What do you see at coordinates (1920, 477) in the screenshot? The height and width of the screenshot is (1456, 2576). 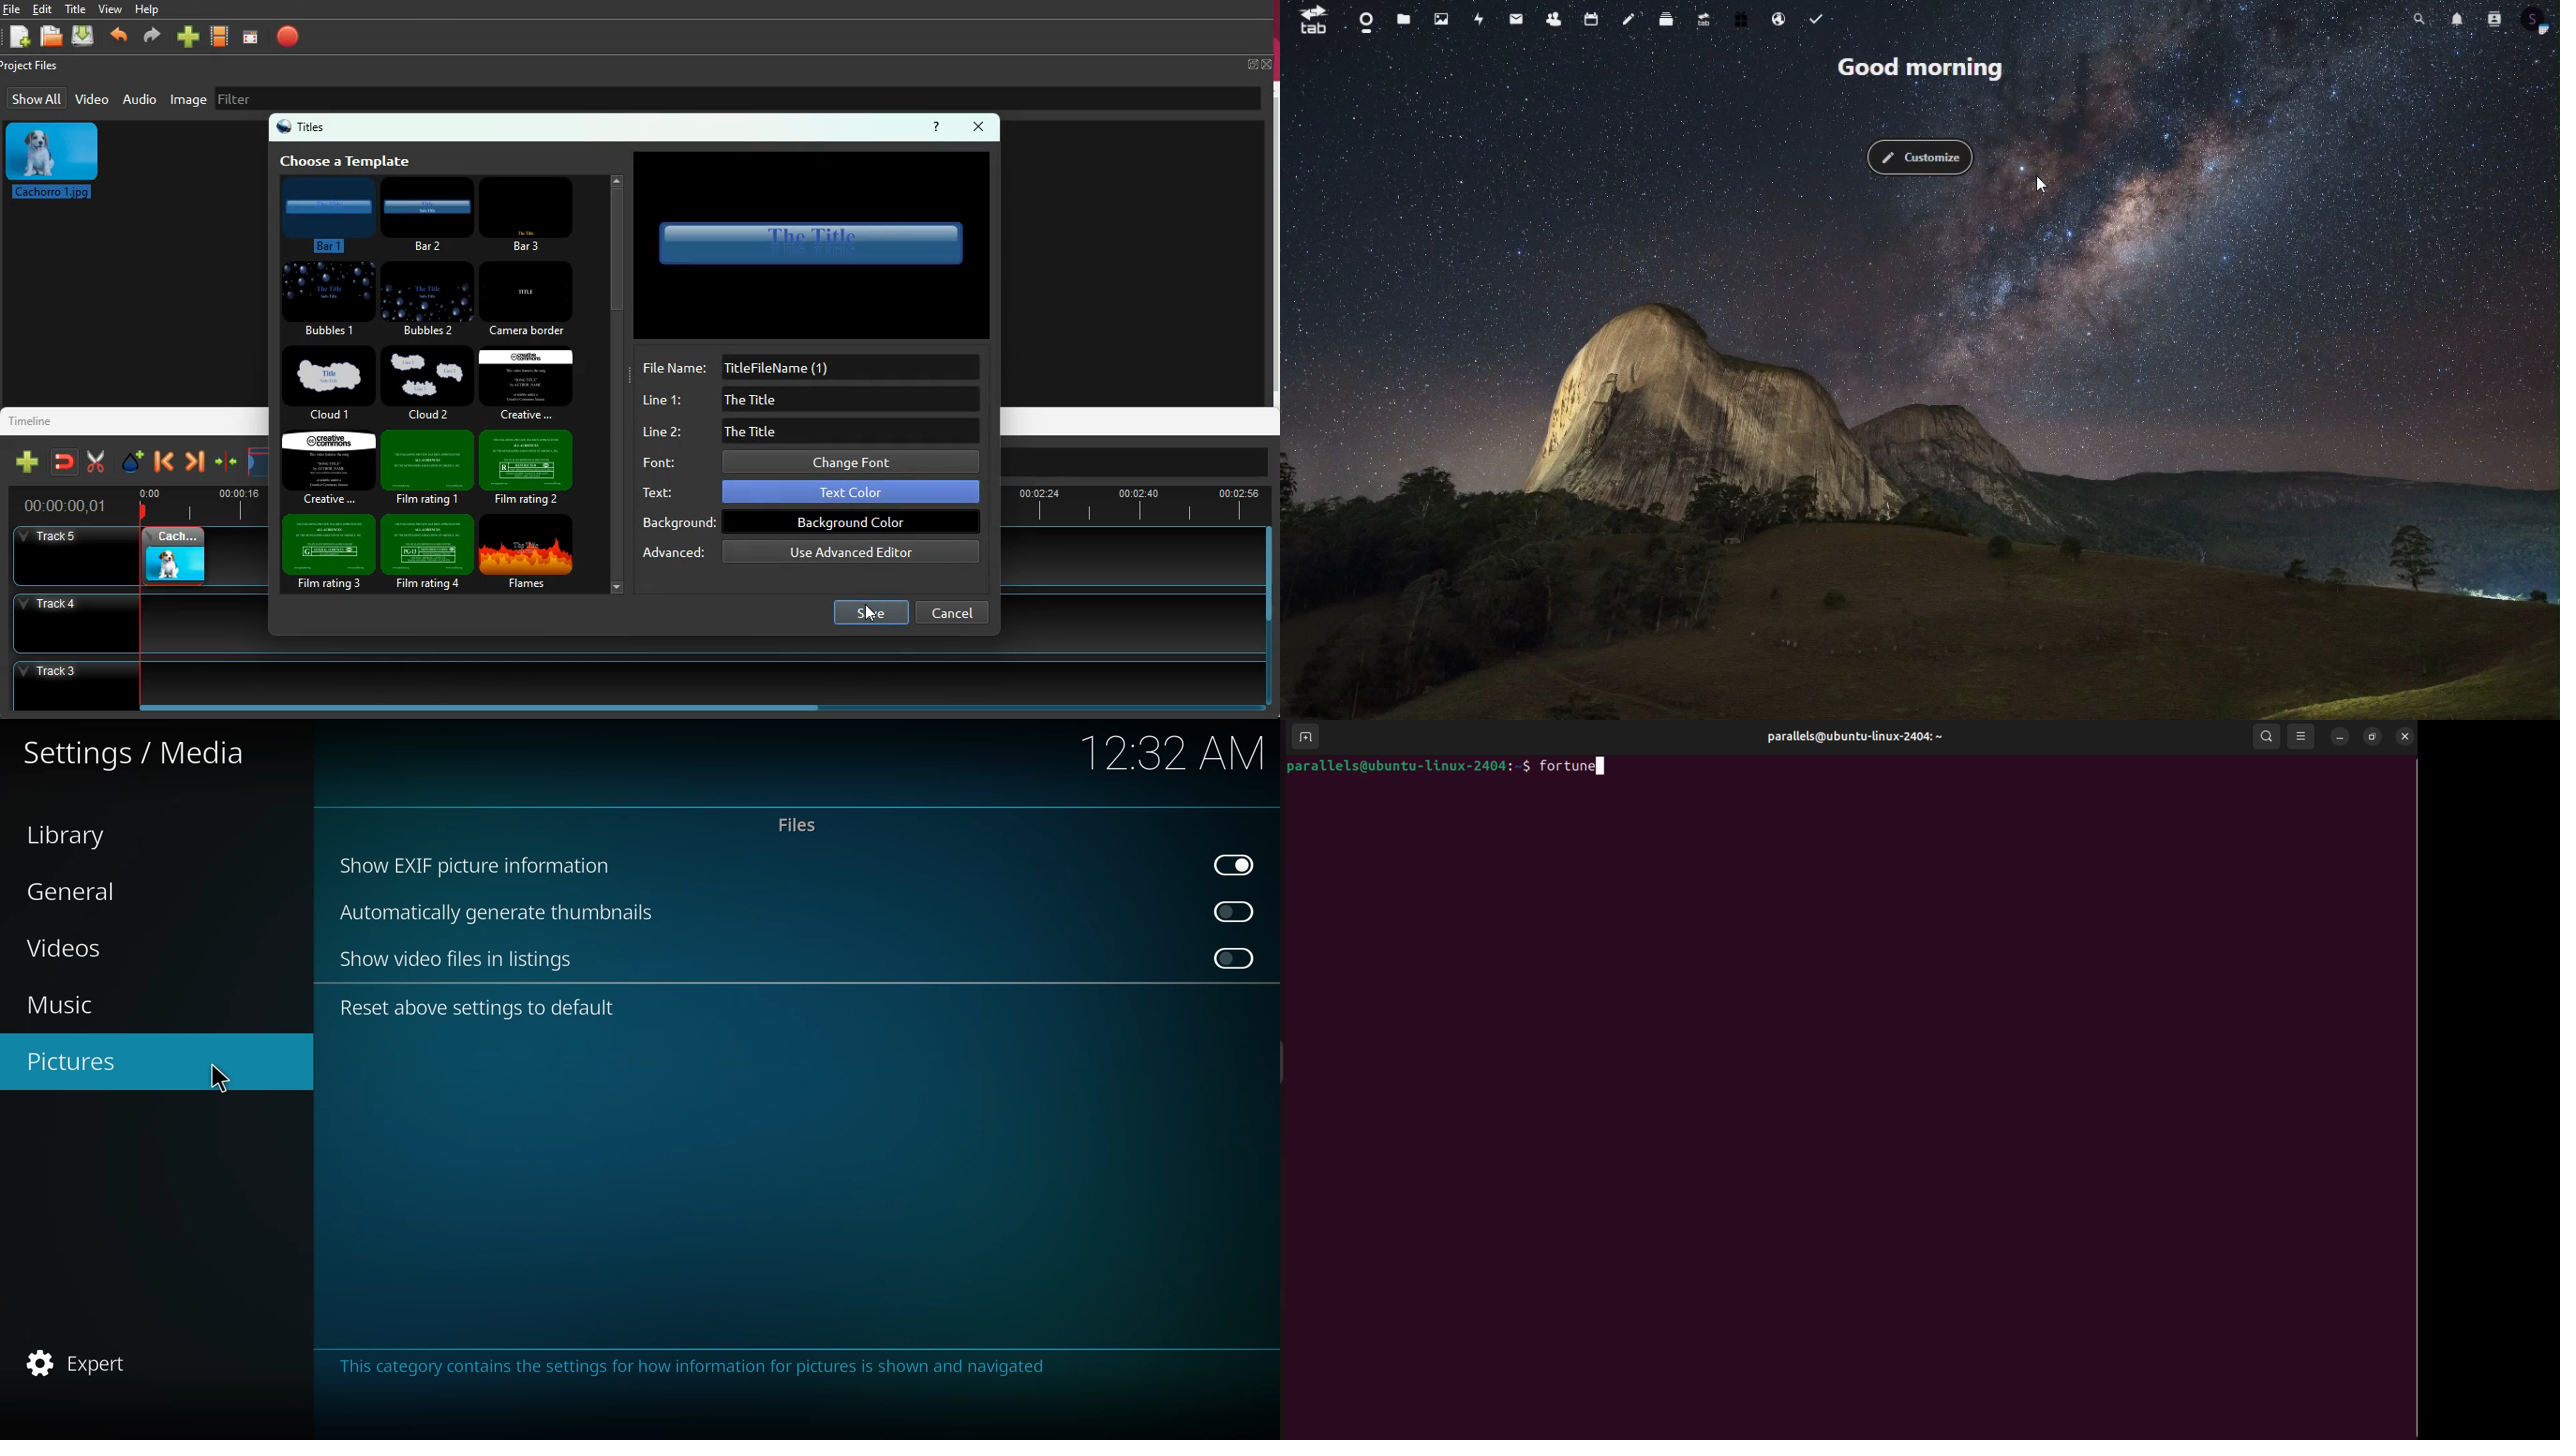 I see `Browser Background` at bounding box center [1920, 477].